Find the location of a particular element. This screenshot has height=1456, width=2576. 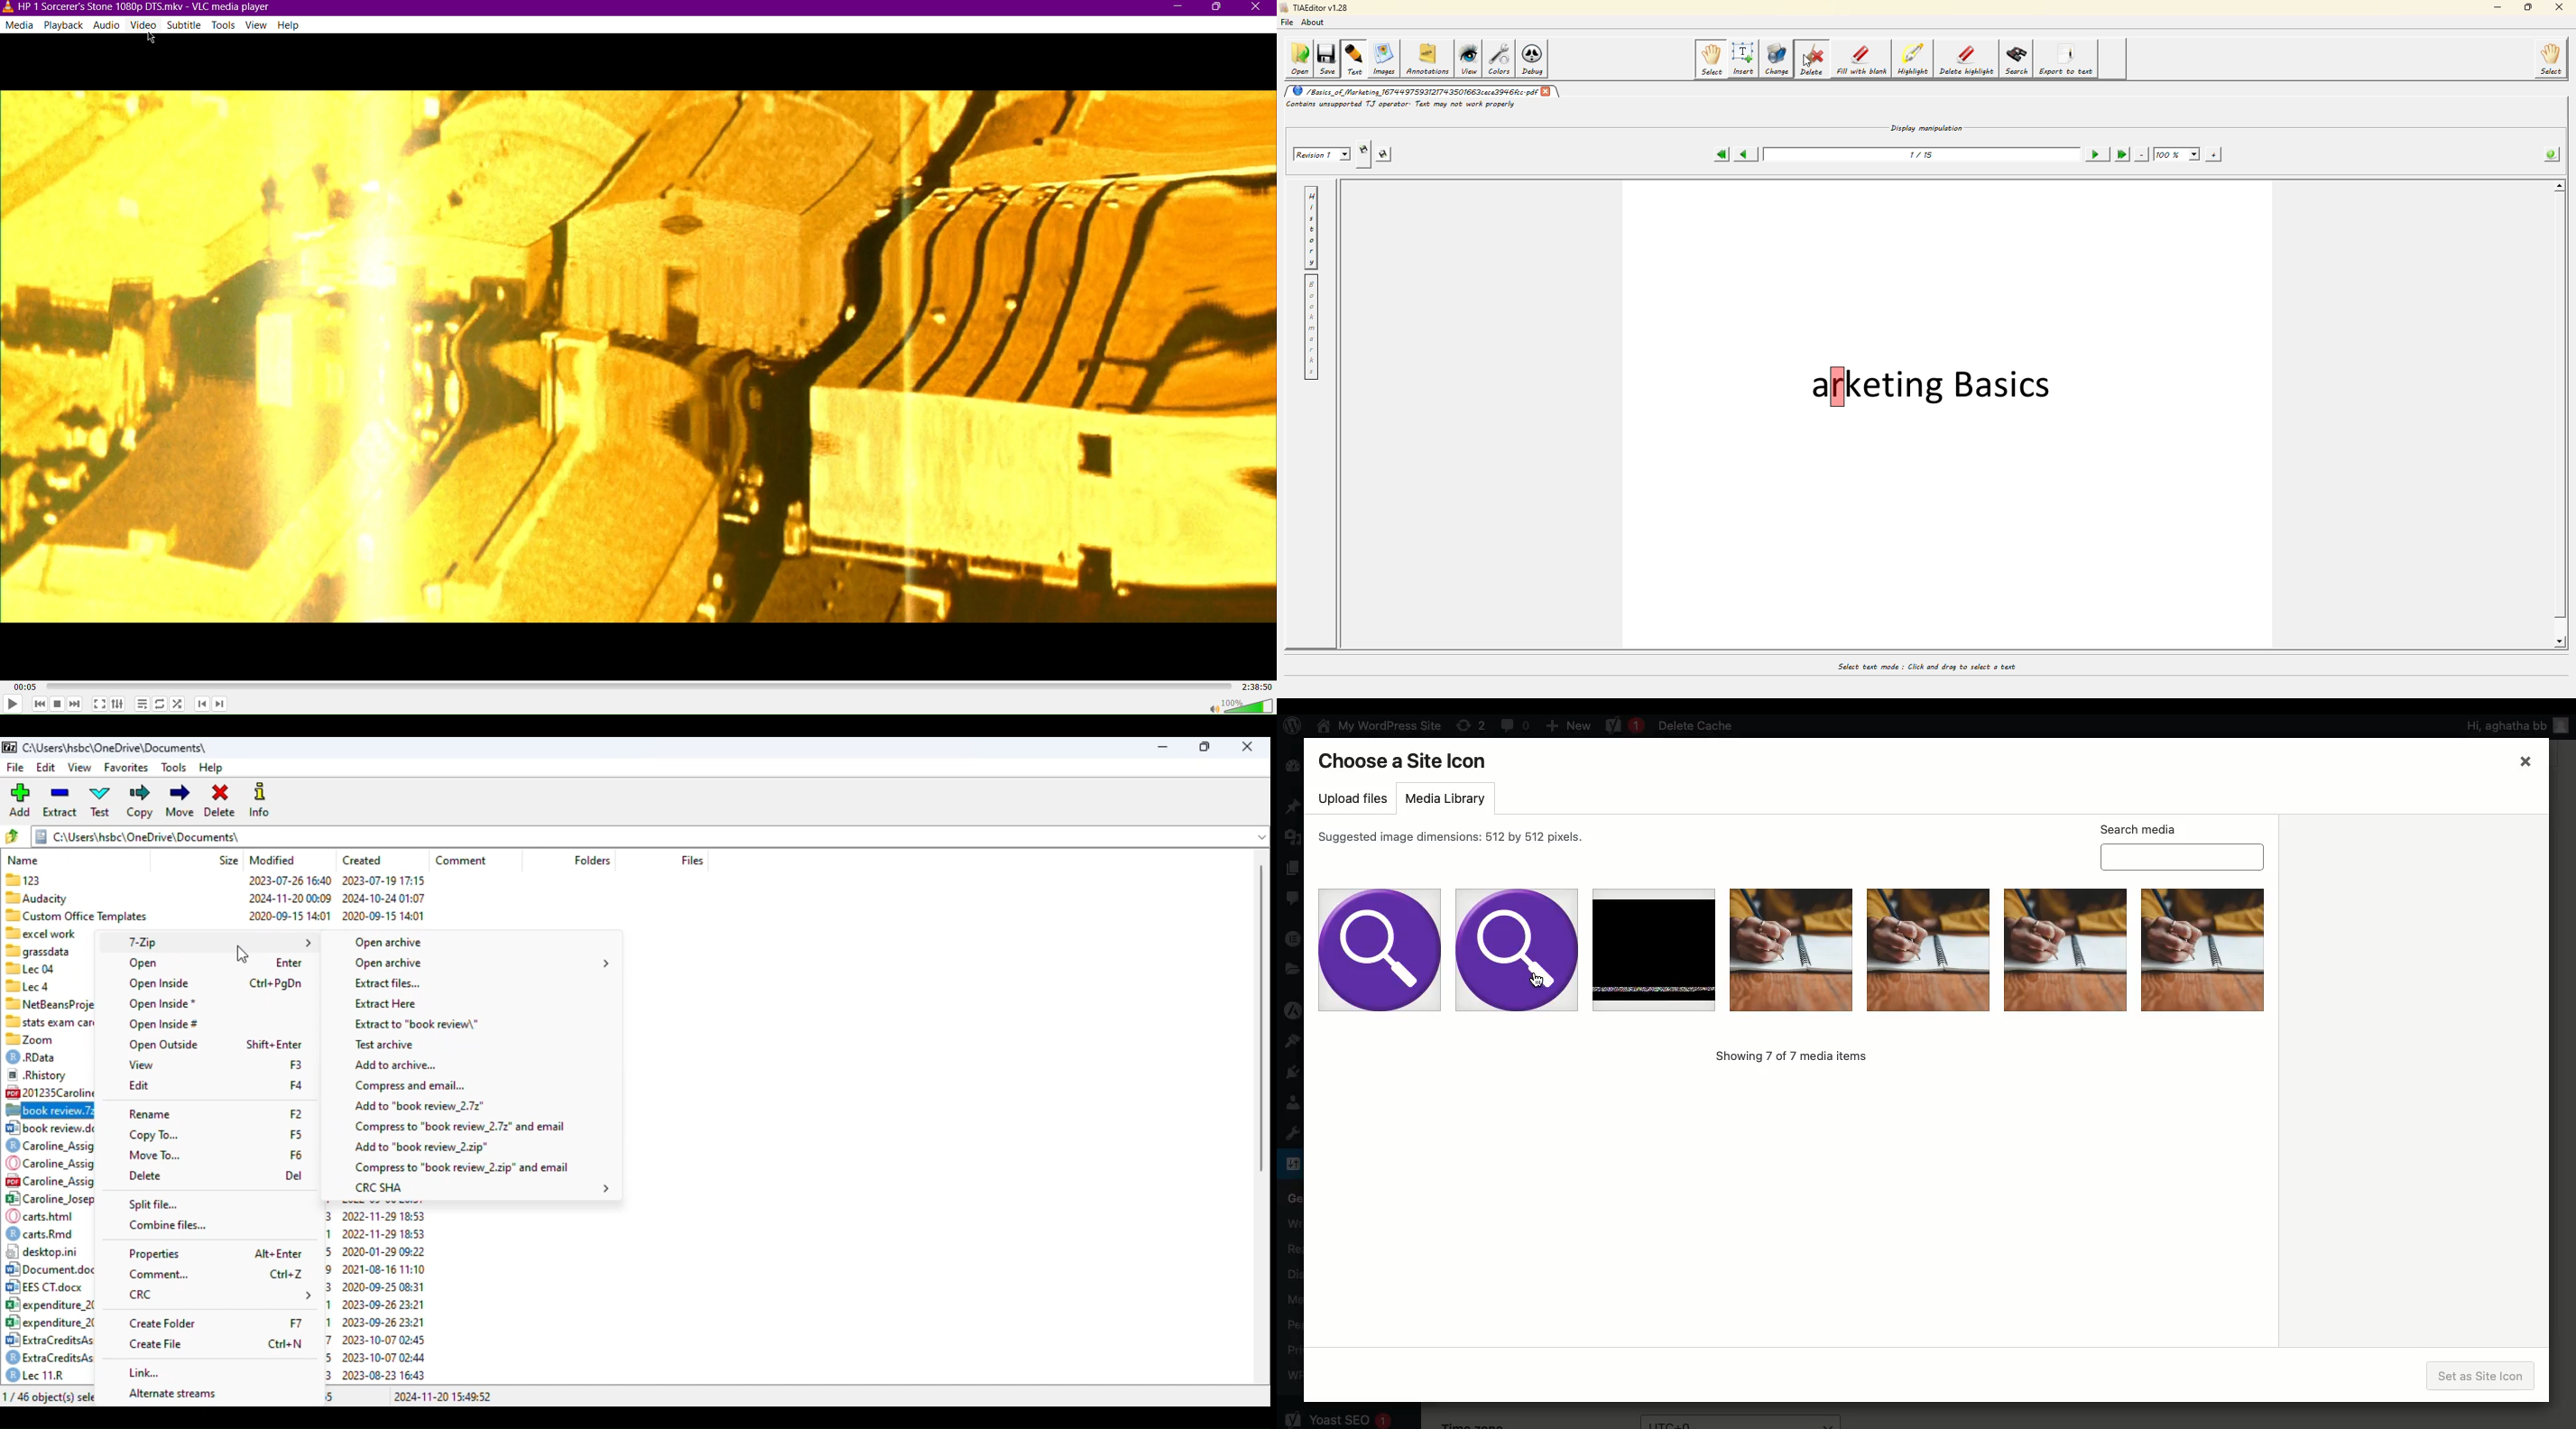

Settings is located at coordinates (1293, 1163).